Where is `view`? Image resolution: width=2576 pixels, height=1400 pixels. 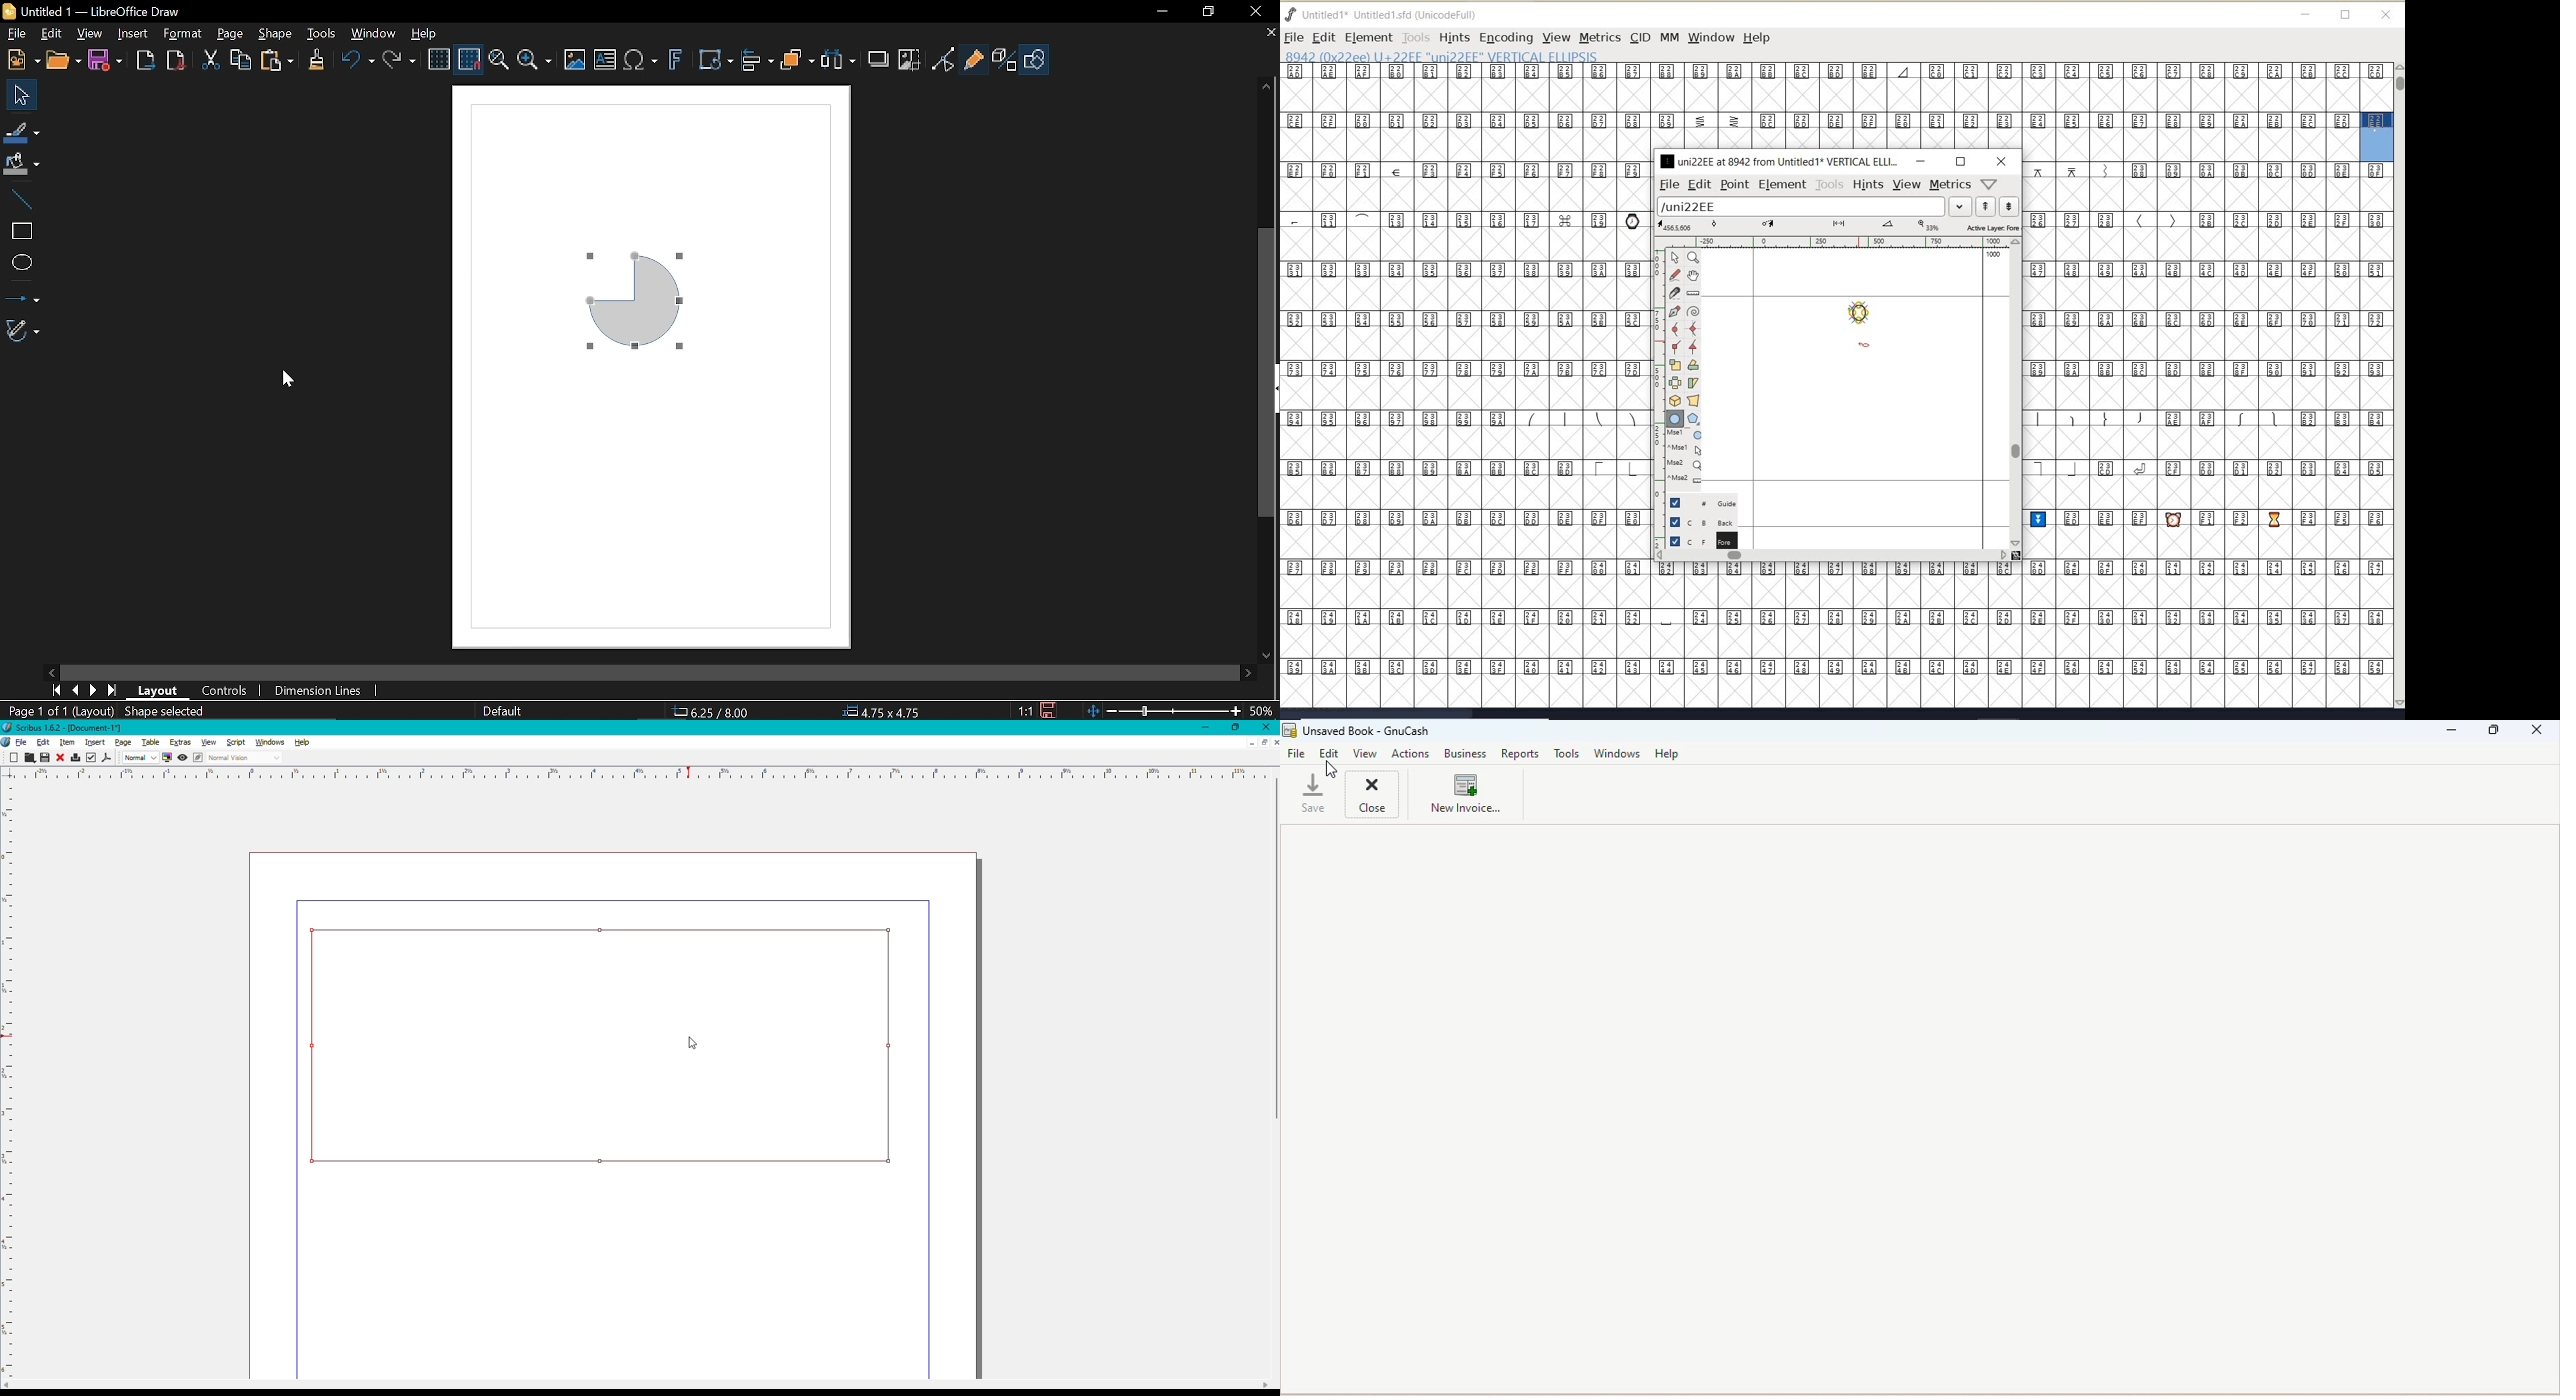 view is located at coordinates (1907, 184).